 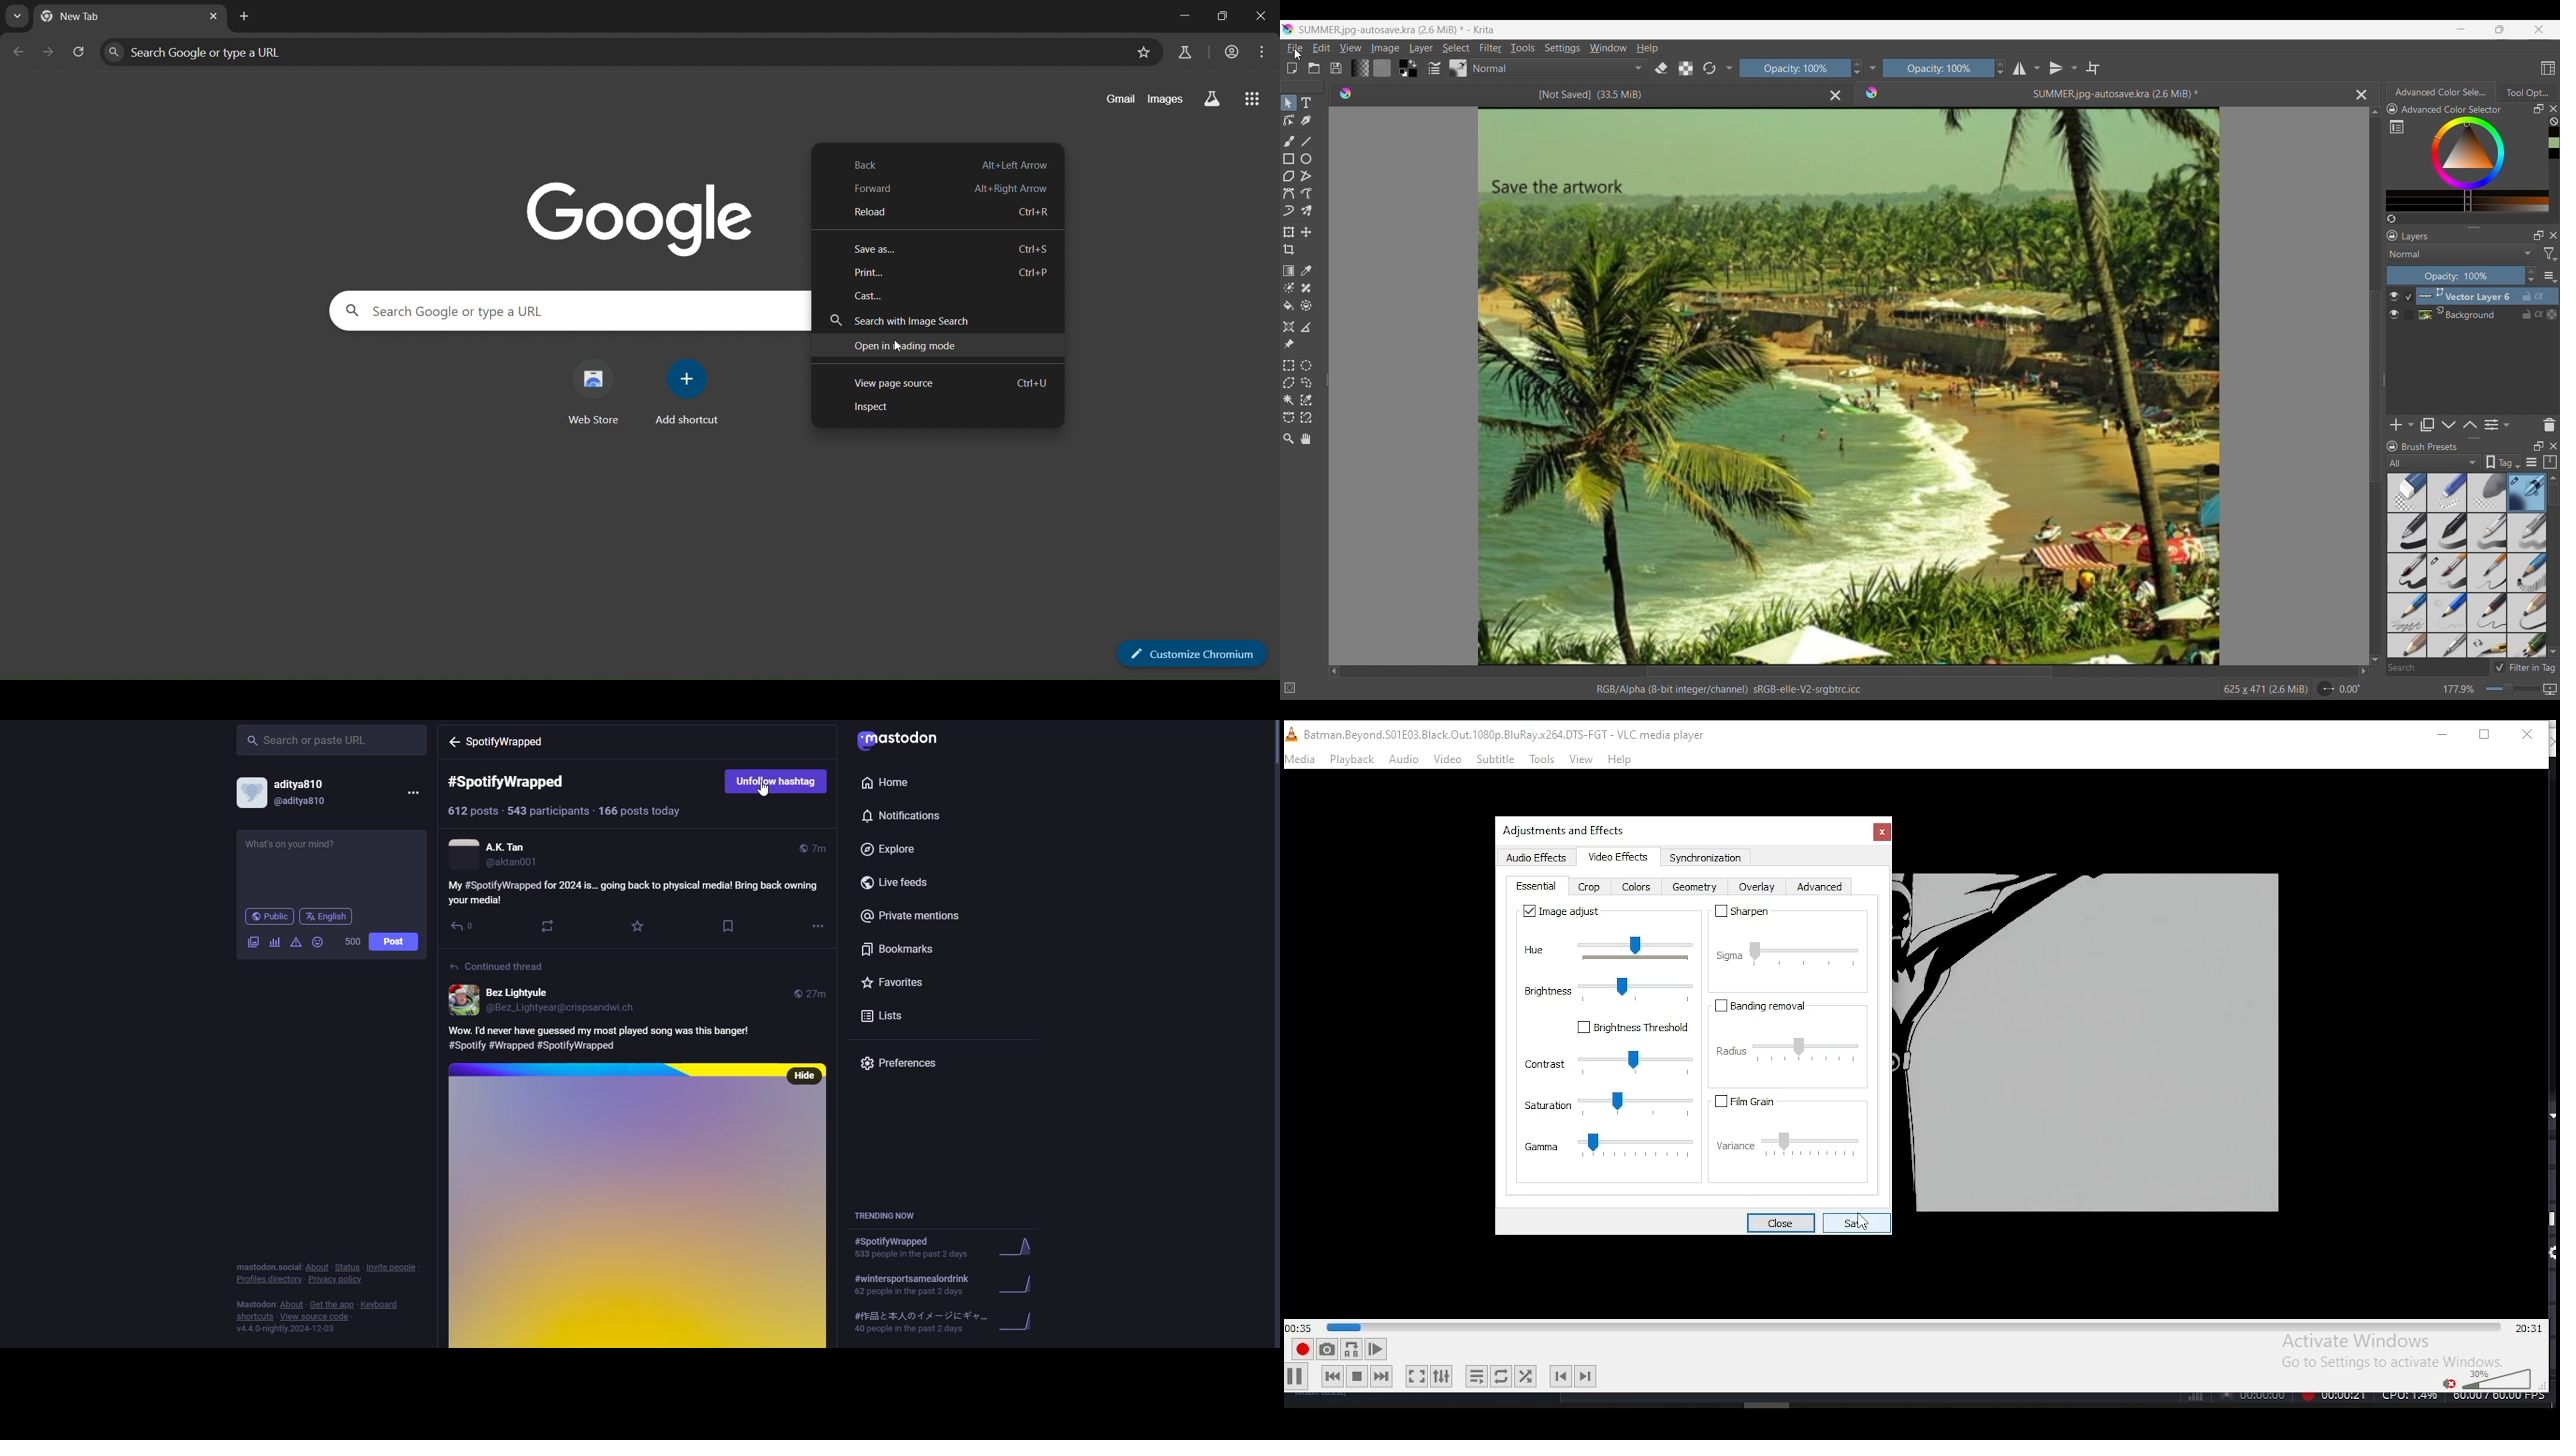 I want to click on Horizontal mirror tool and options, so click(x=2027, y=68).